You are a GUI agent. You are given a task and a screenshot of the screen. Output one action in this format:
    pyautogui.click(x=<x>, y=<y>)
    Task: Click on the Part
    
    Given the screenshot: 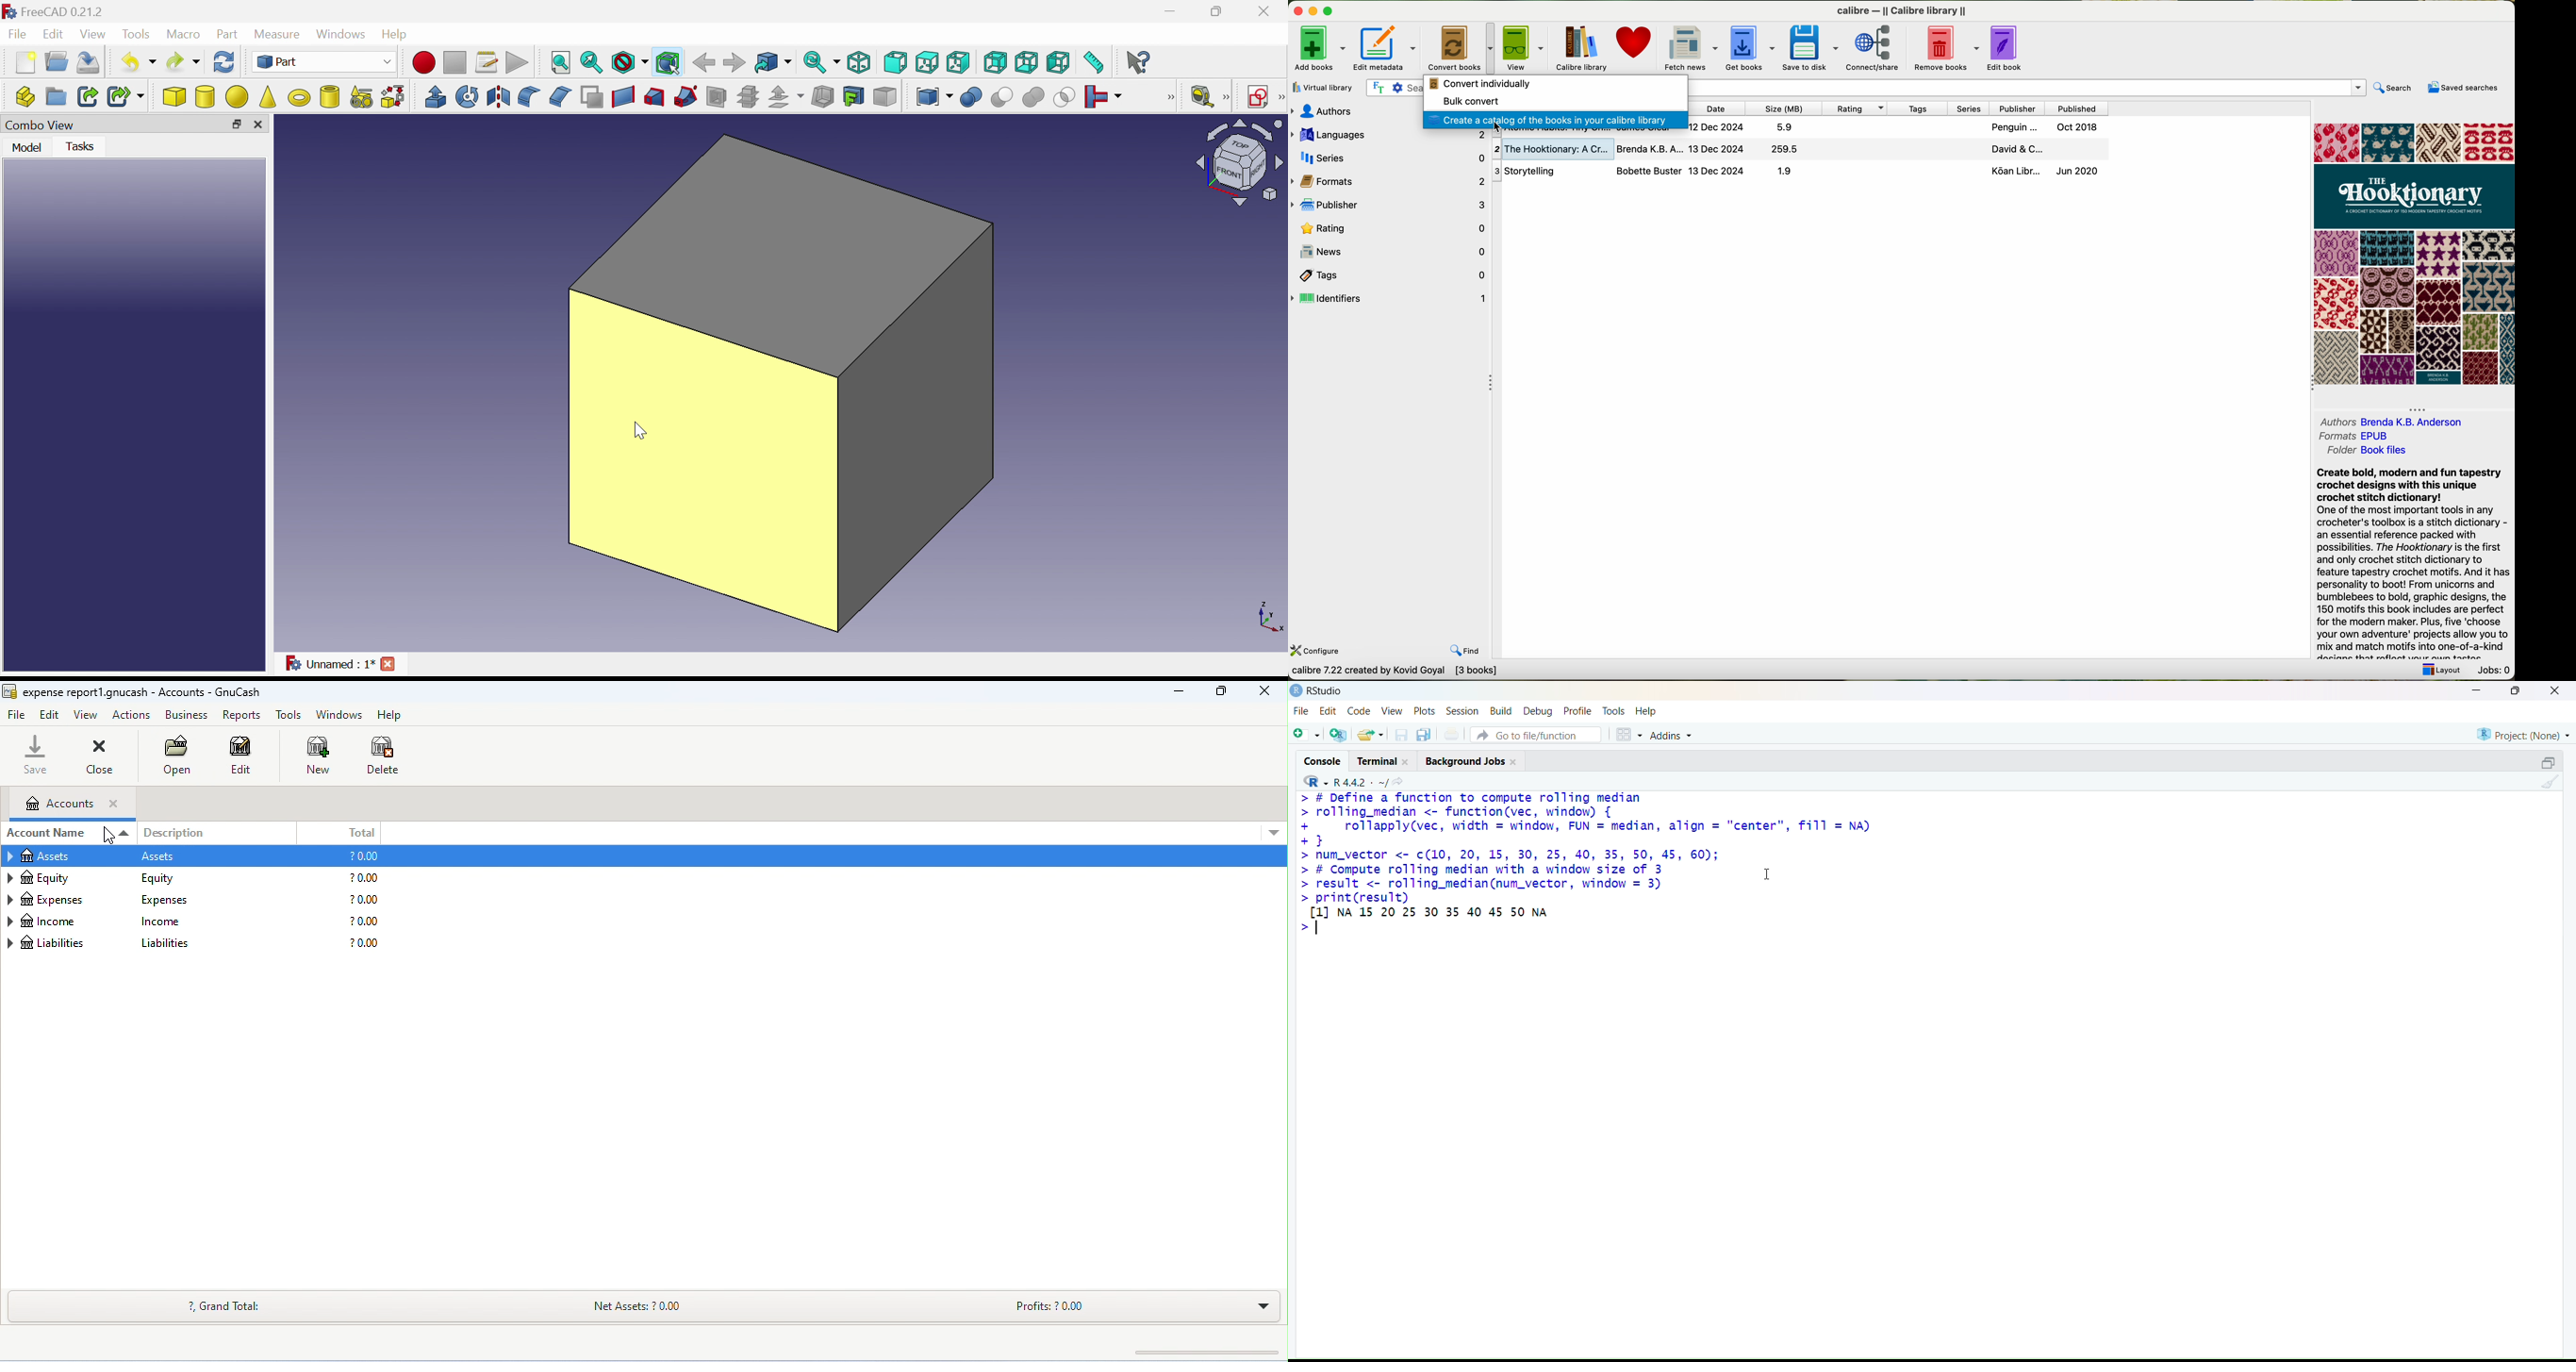 What is the action you would take?
    pyautogui.click(x=227, y=36)
    